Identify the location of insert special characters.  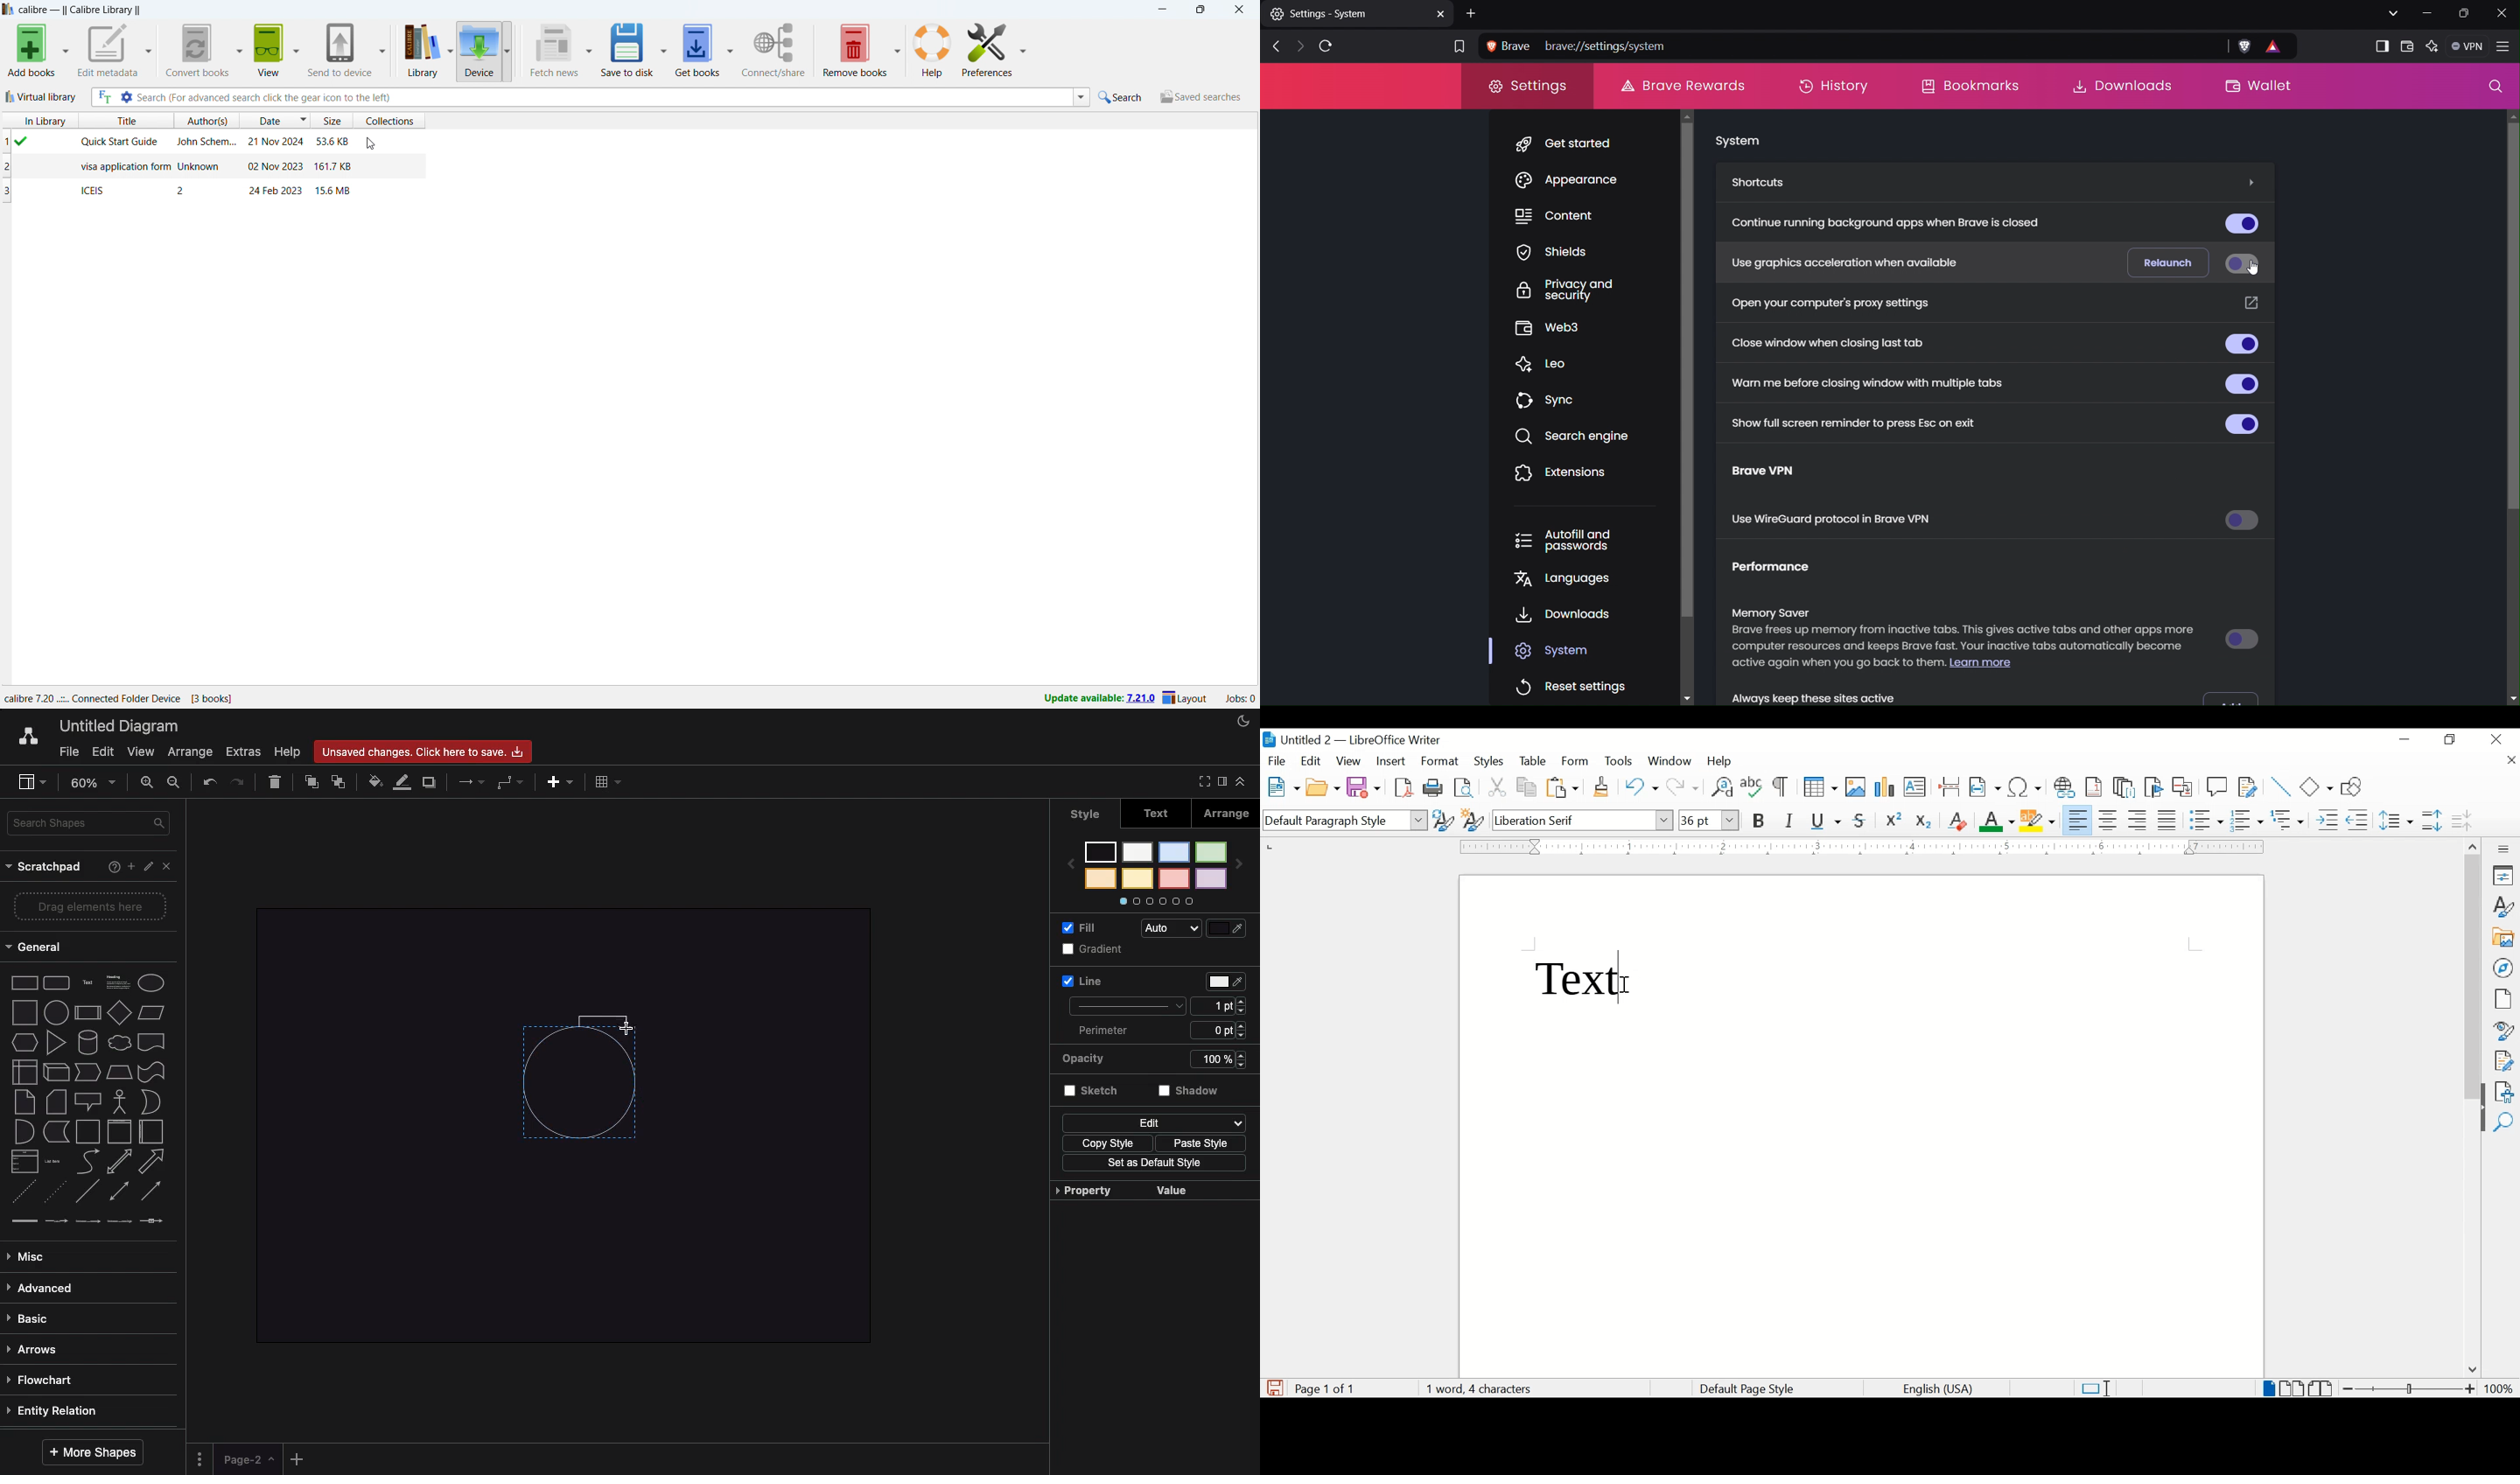
(2025, 786).